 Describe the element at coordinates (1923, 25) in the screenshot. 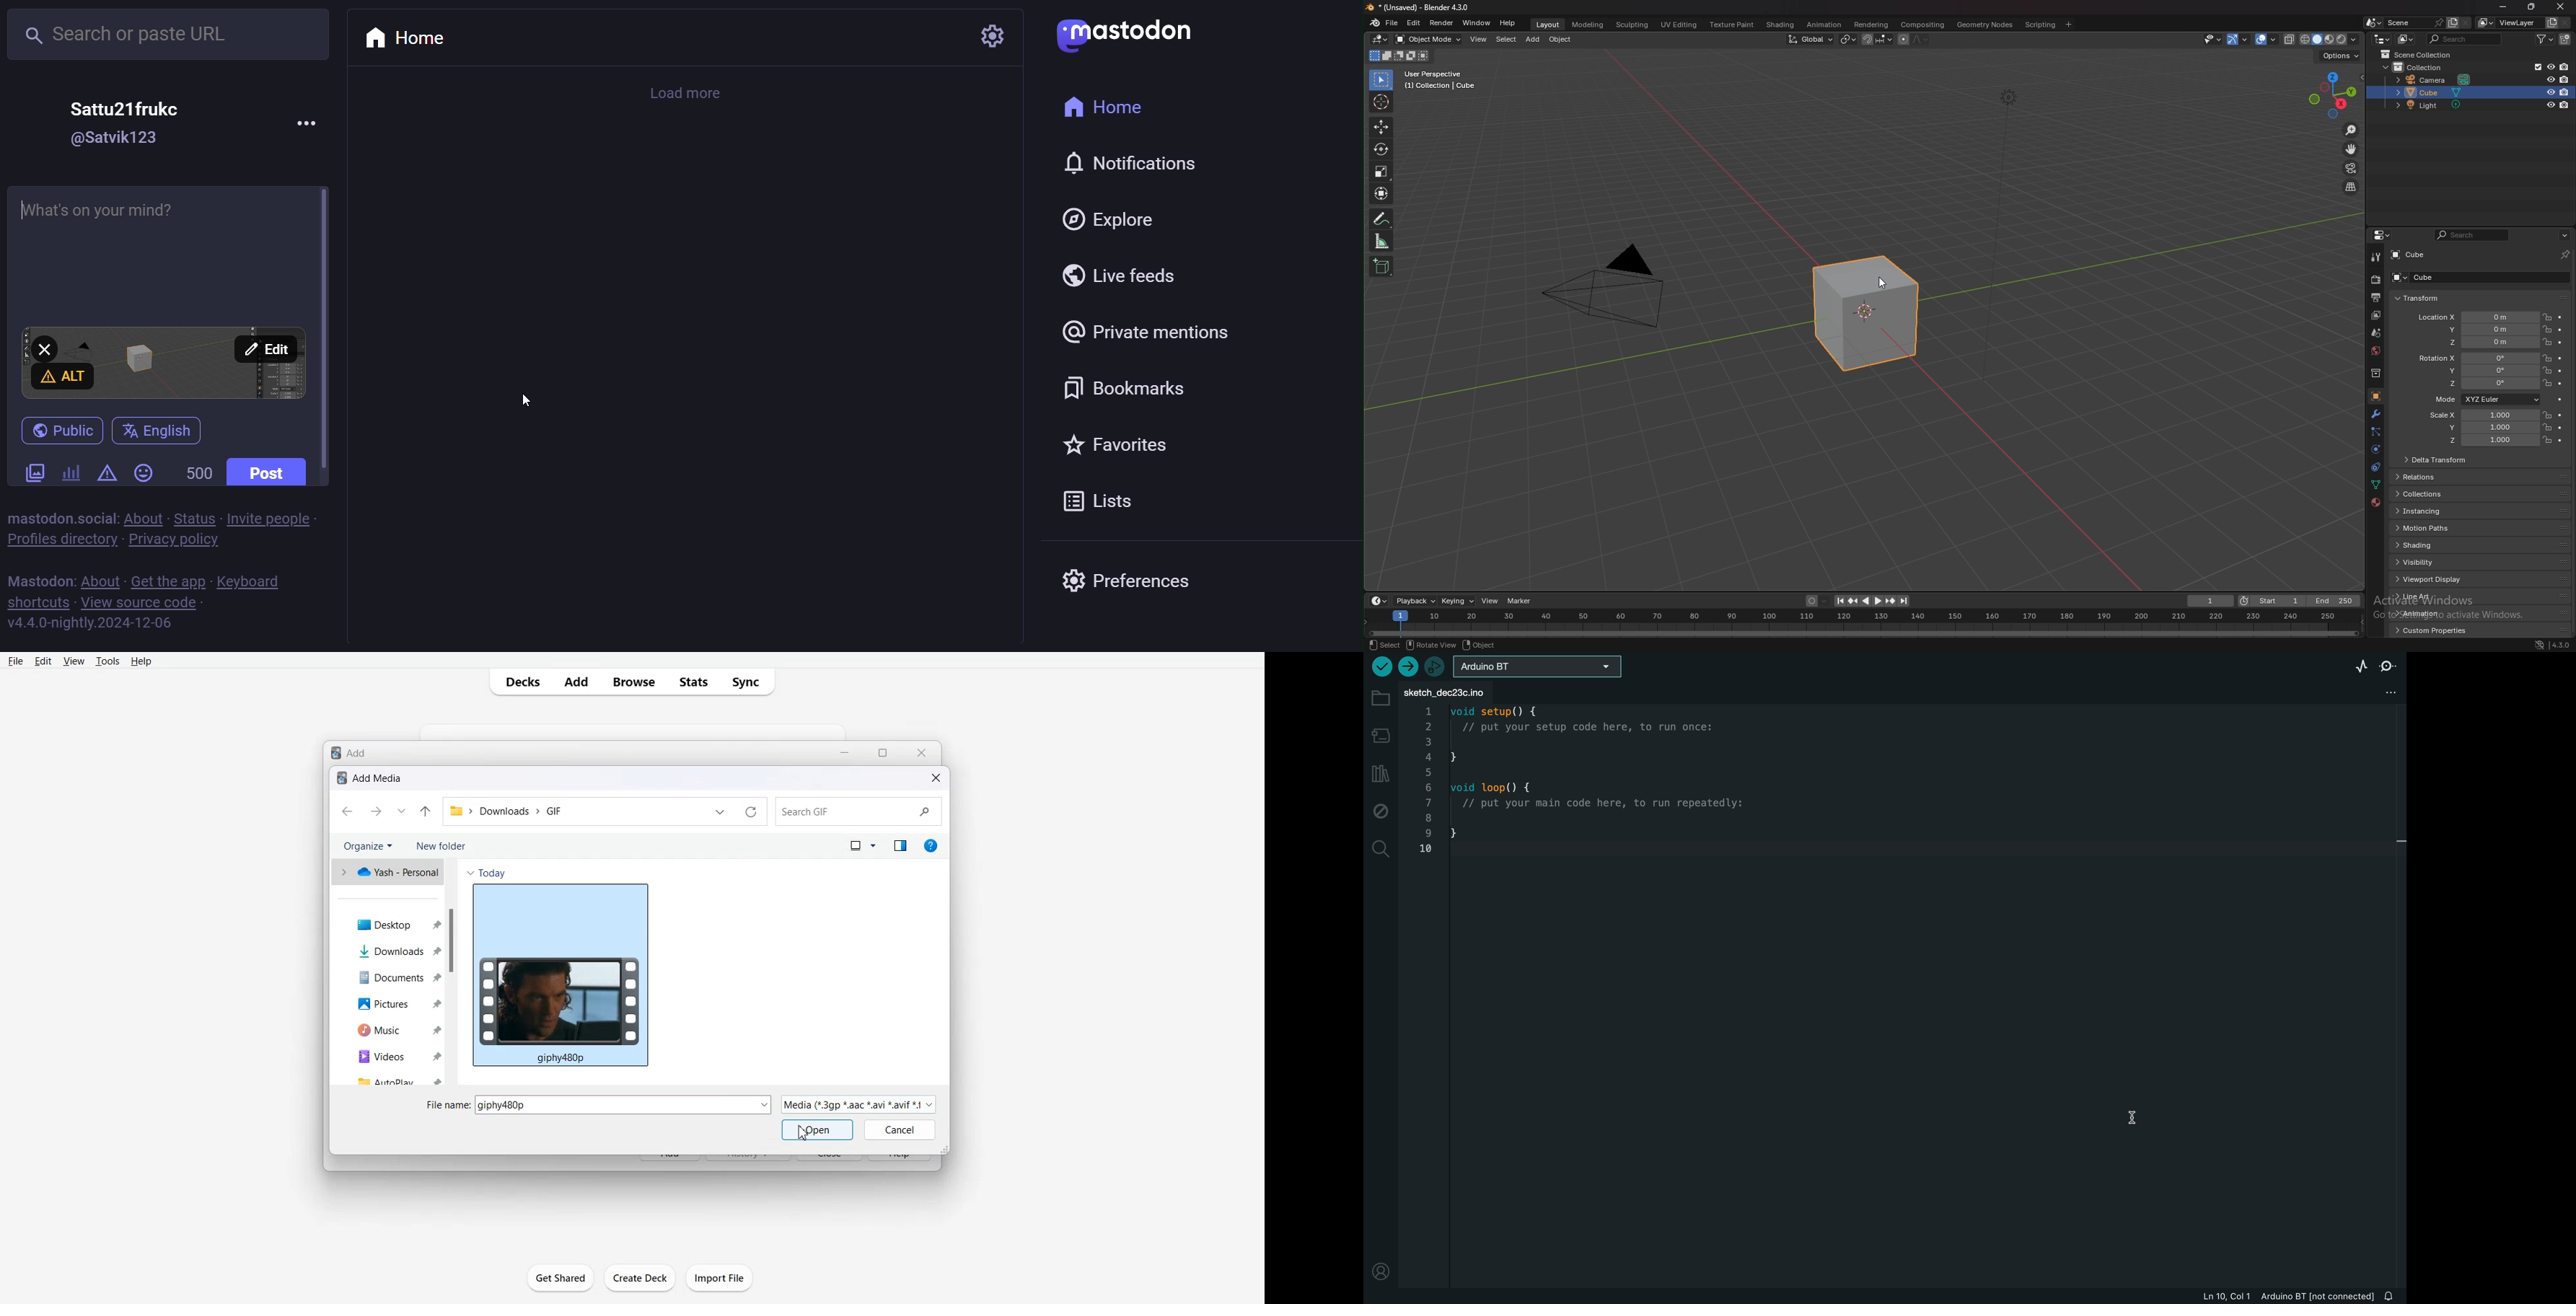

I see `compositing` at that location.